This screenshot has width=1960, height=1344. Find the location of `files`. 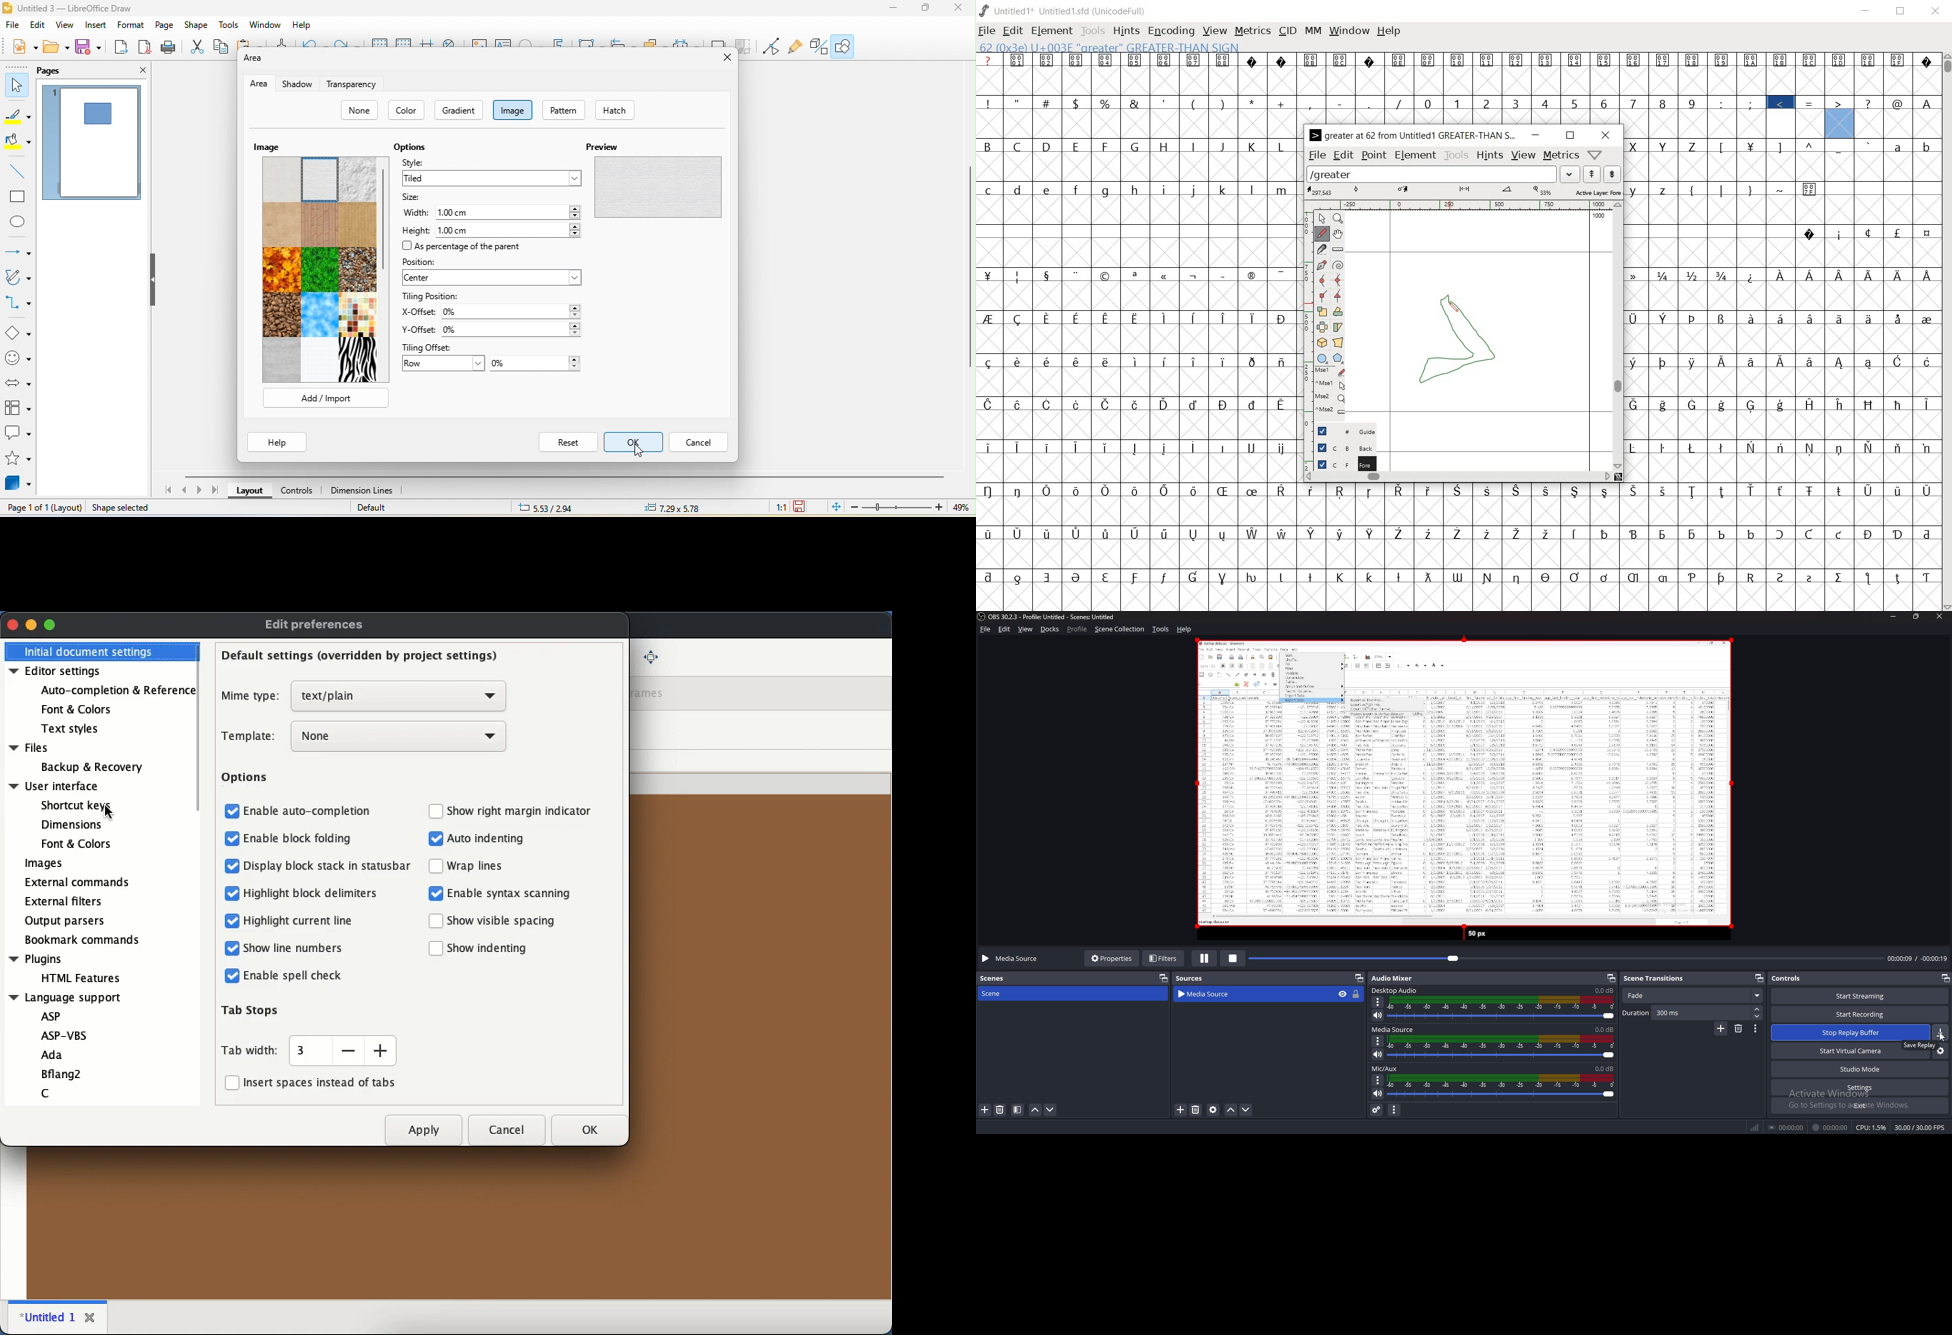

files is located at coordinates (37, 748).